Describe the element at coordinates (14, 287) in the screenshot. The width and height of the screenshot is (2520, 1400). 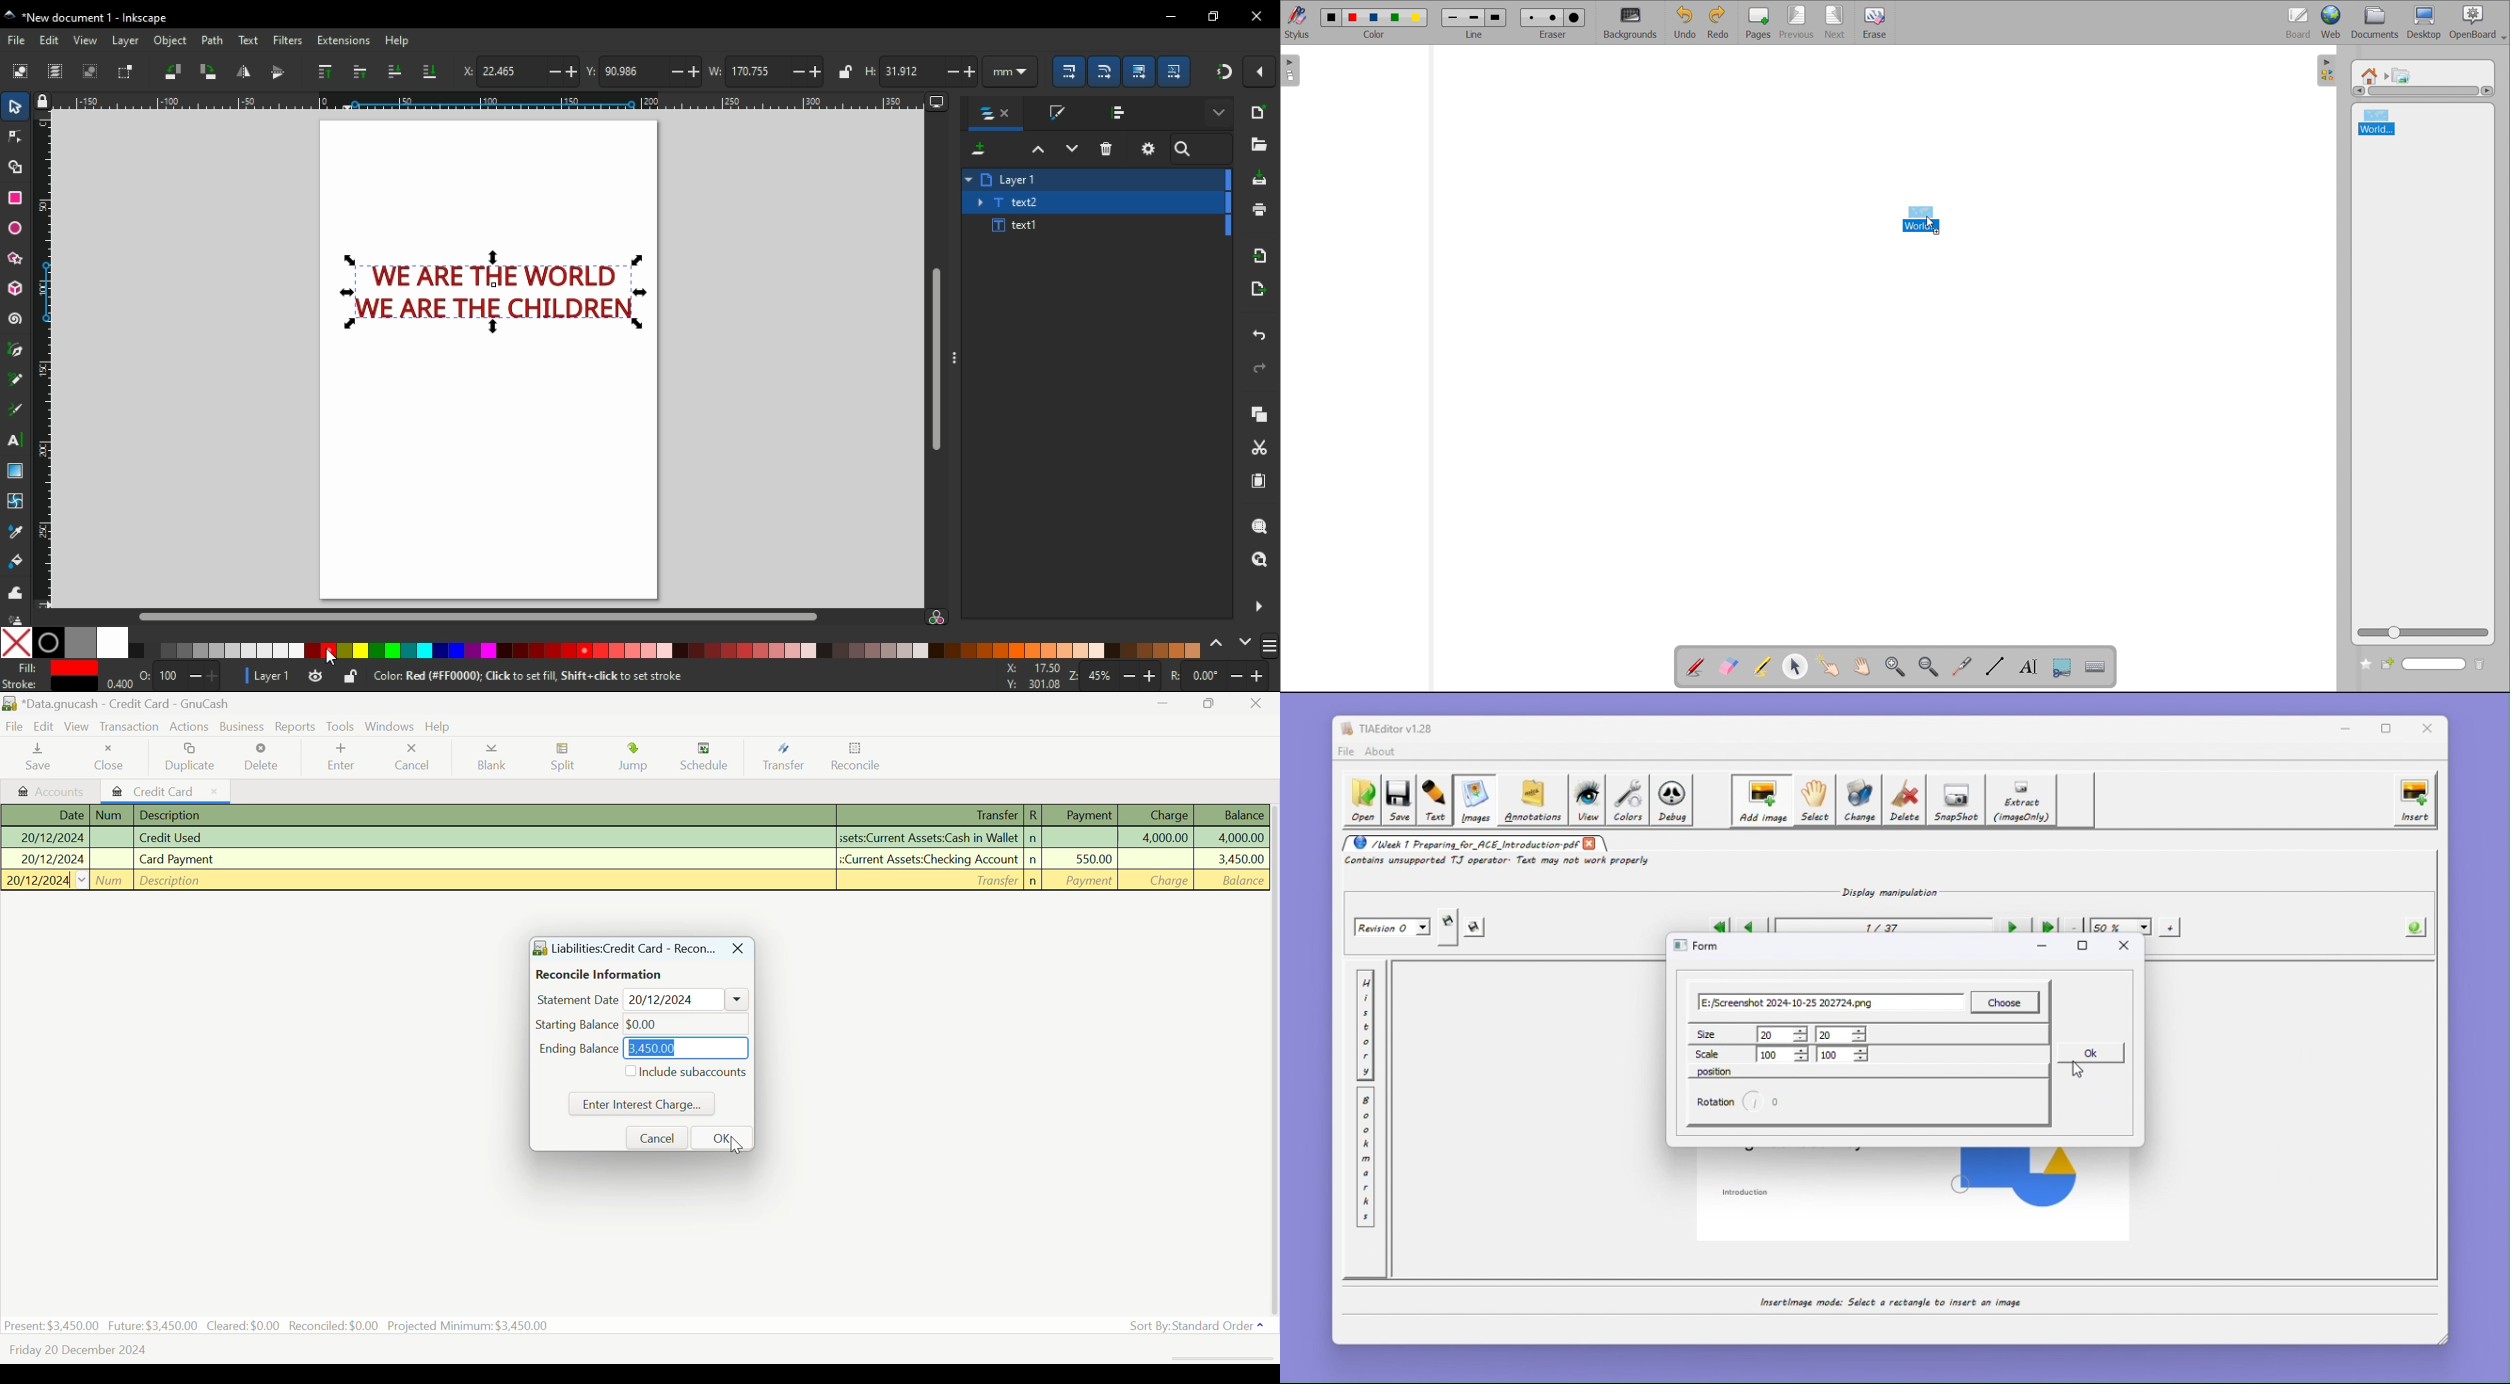
I see `3D block tool` at that location.